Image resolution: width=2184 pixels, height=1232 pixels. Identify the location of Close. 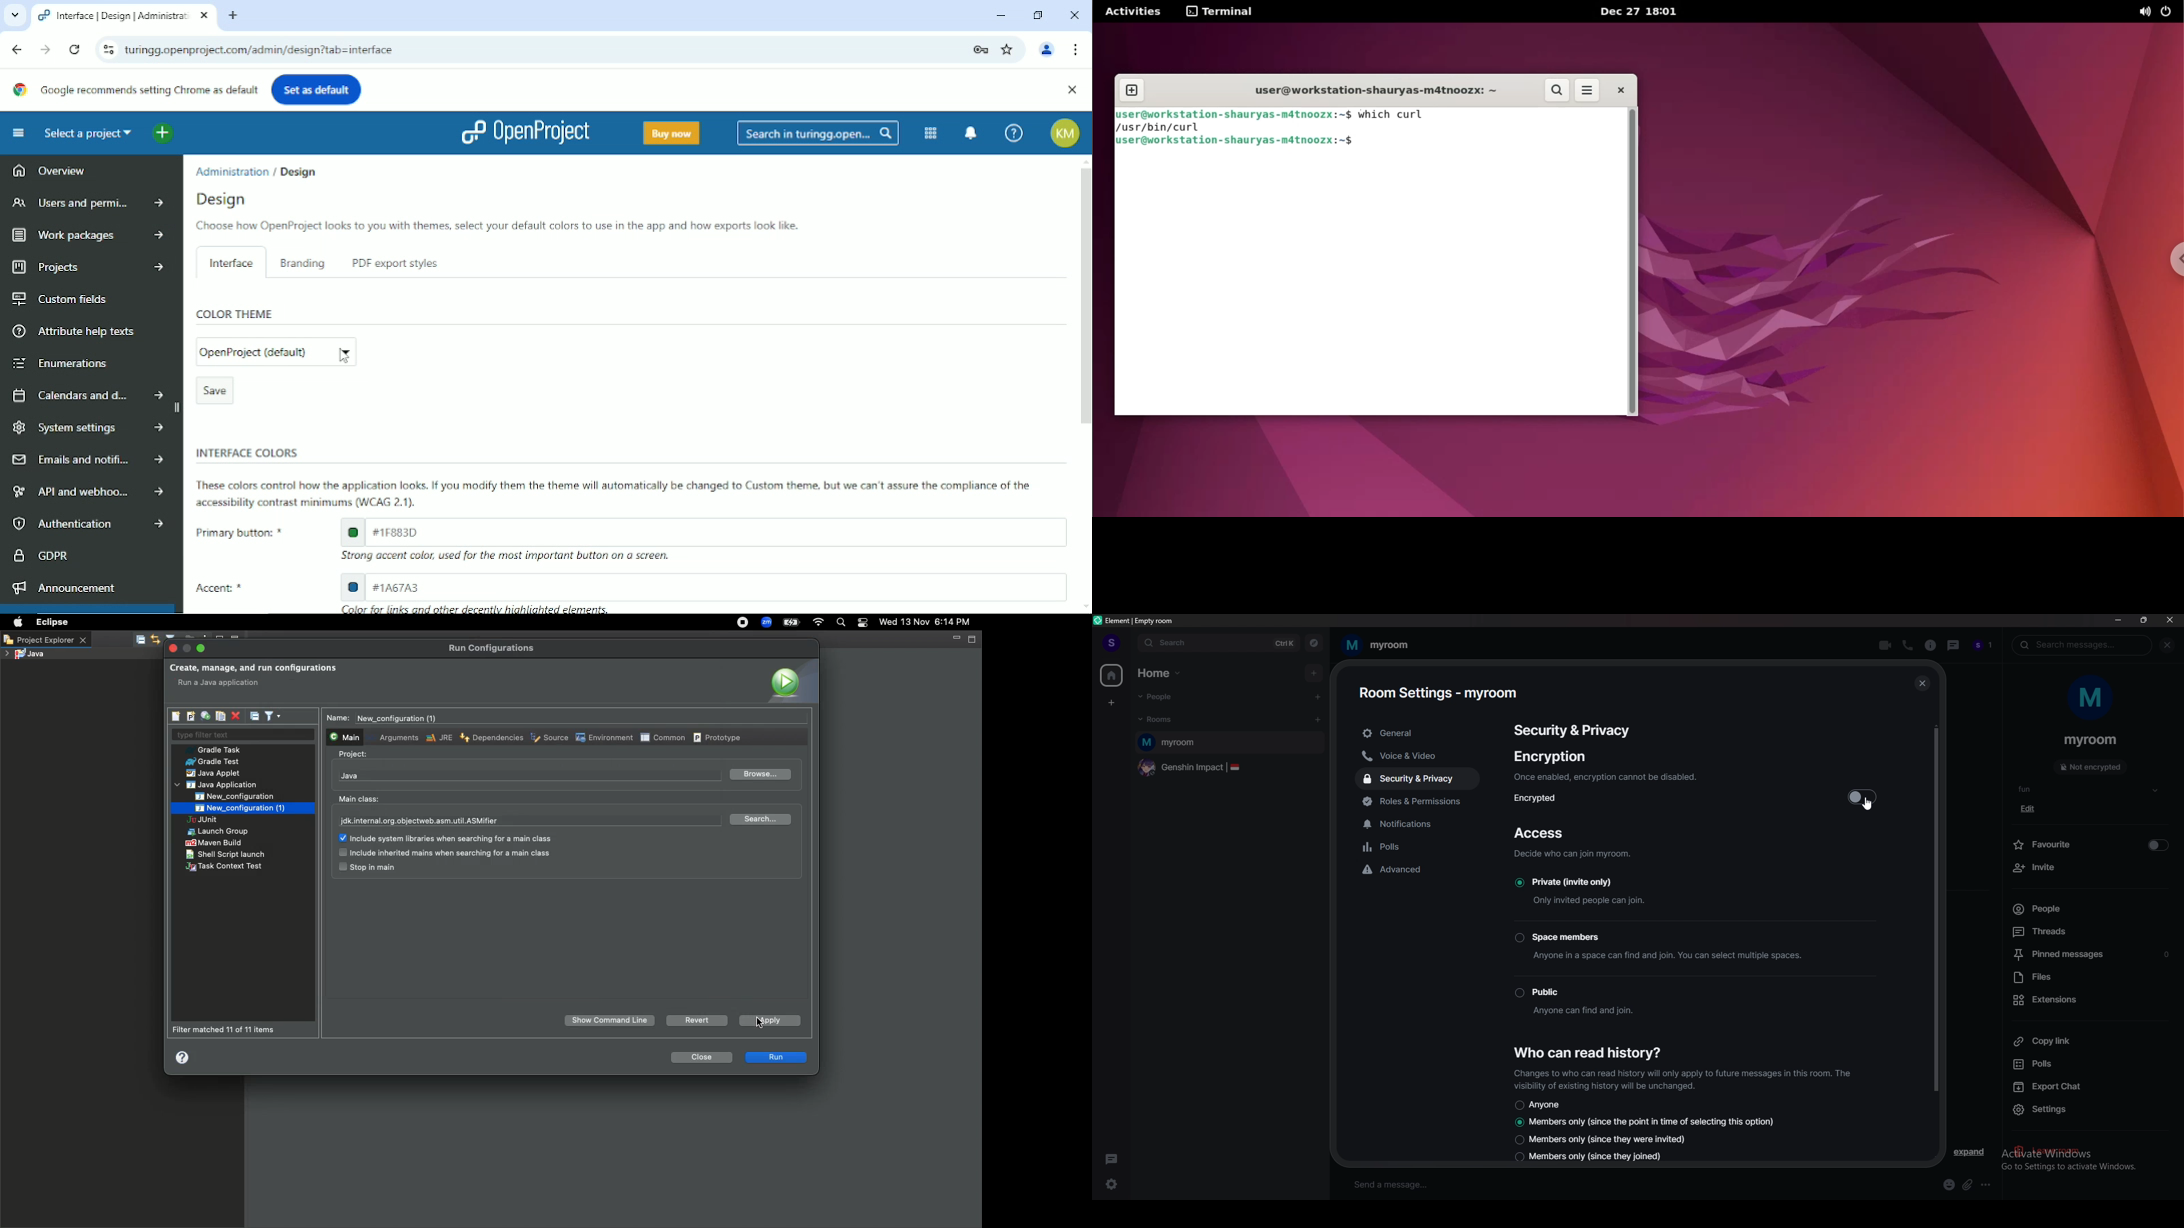
(1074, 13).